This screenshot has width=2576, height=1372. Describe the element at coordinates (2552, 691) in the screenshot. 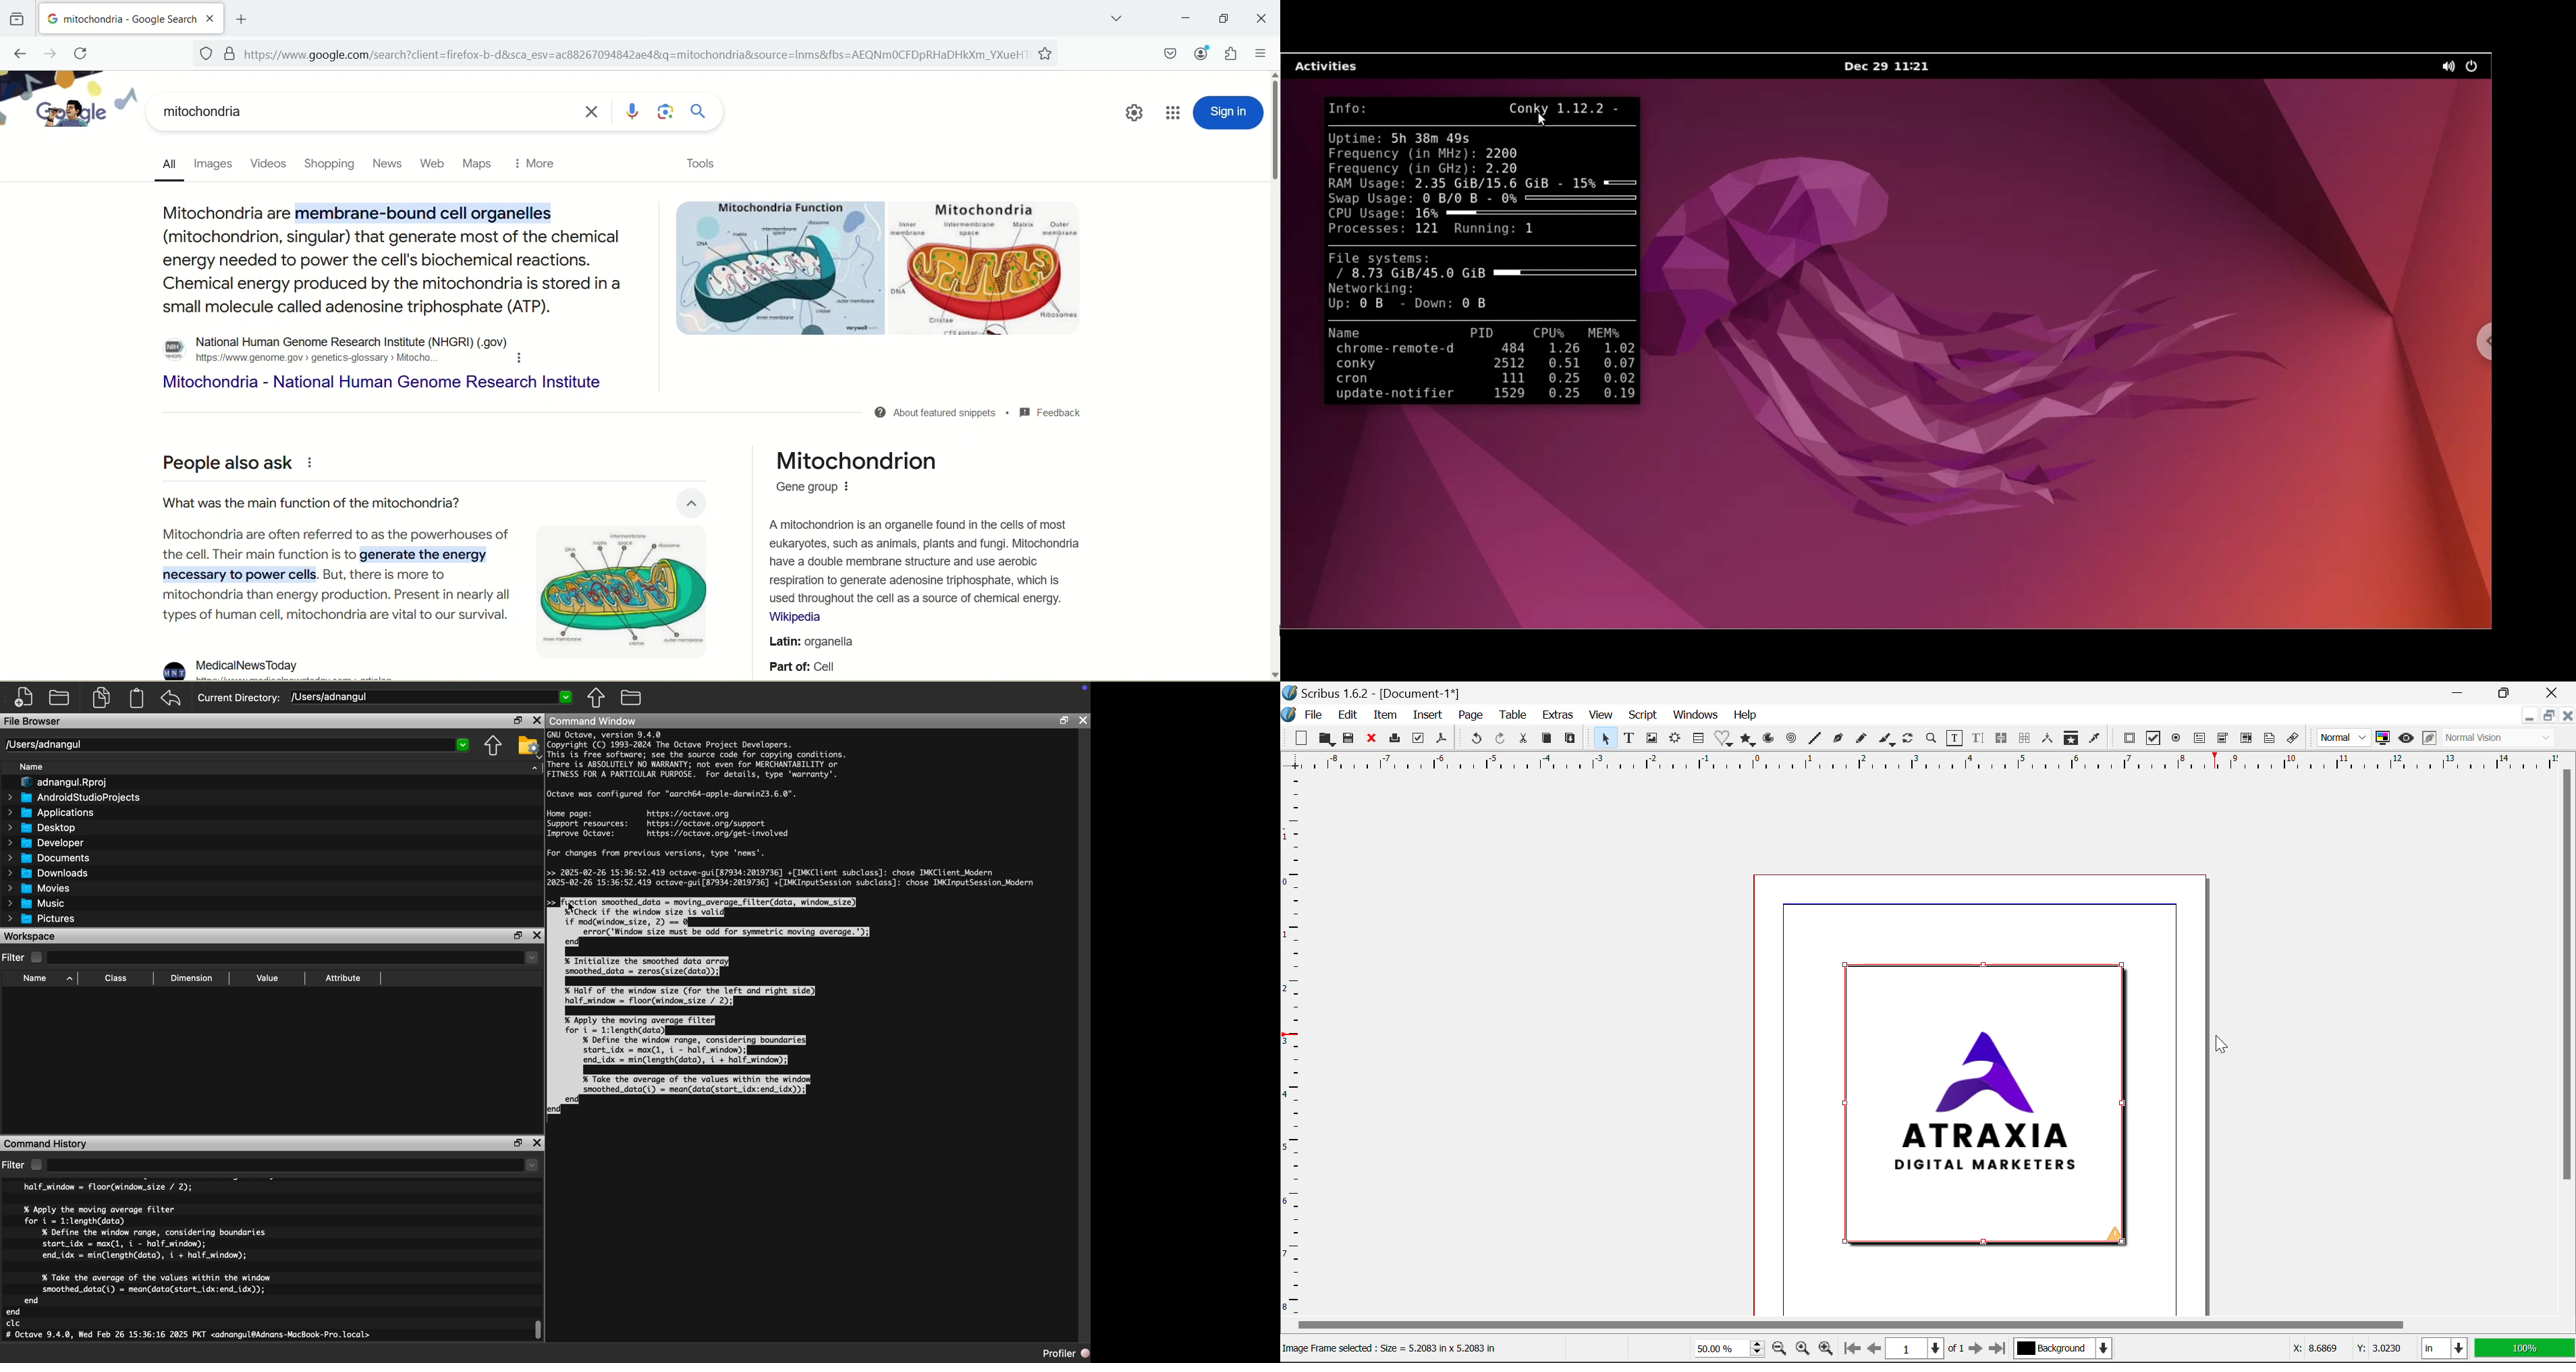

I see `Close` at that location.